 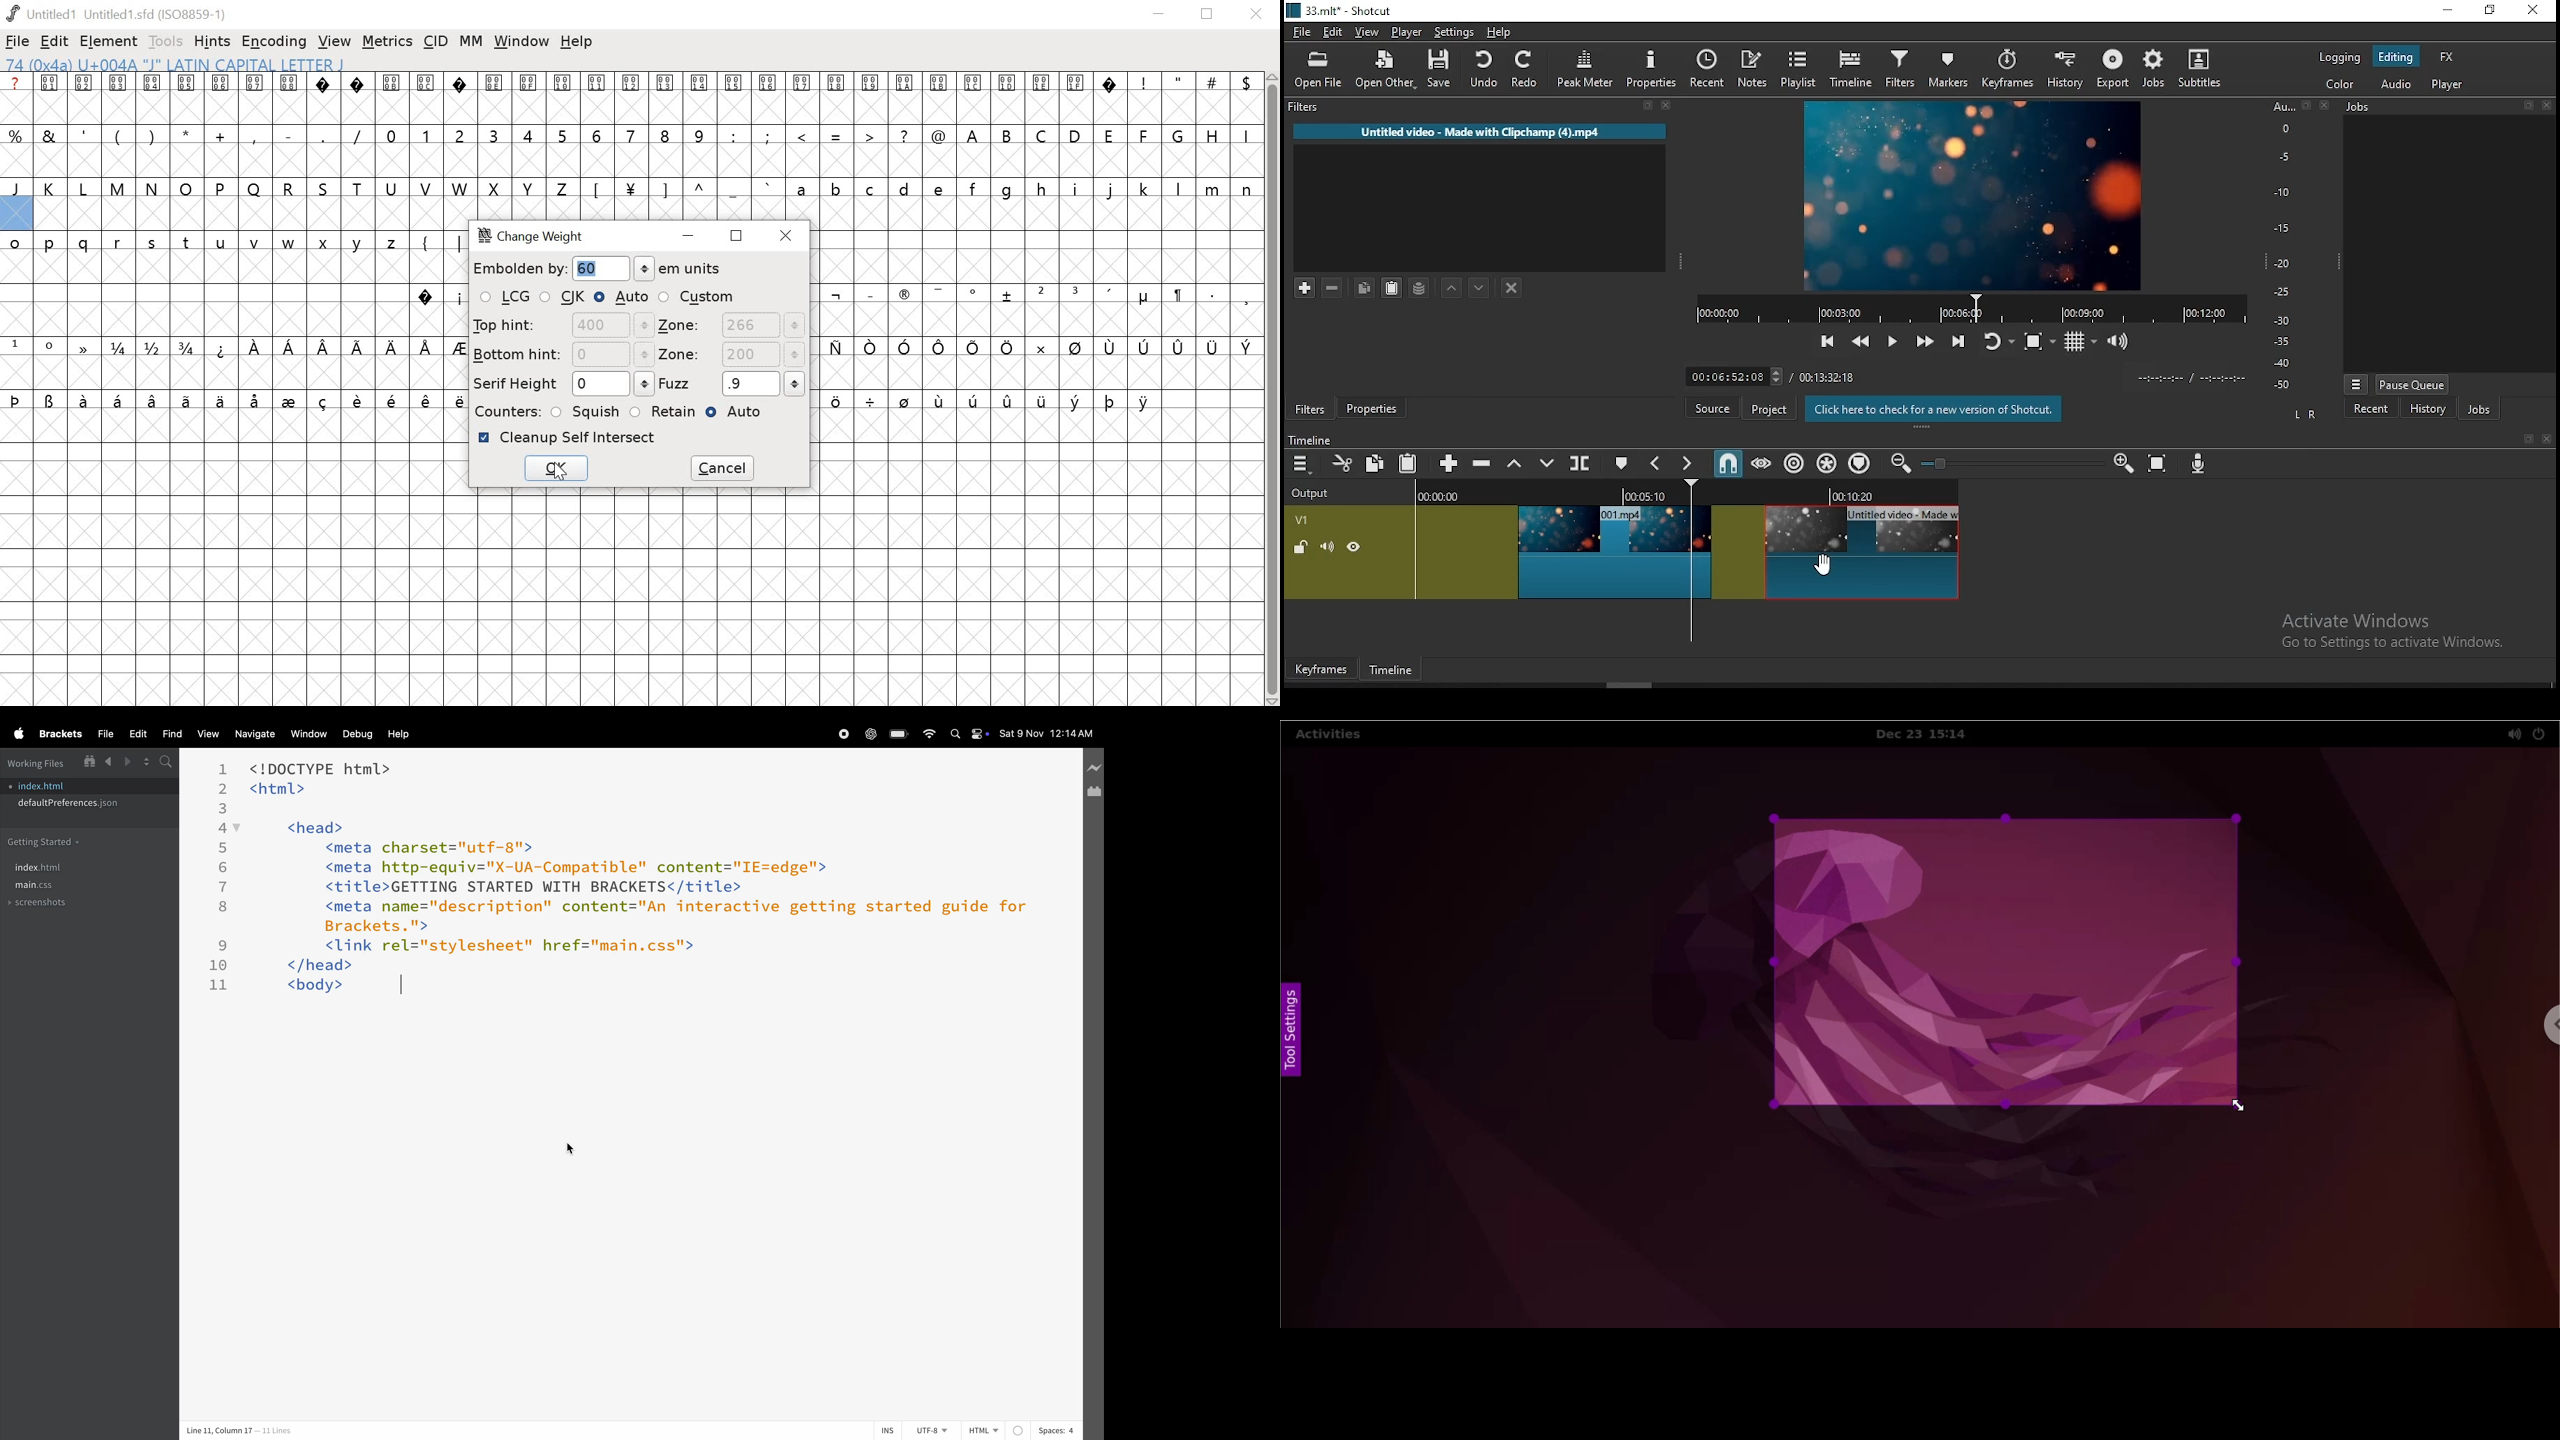 I want to click on recent, so click(x=2368, y=409).